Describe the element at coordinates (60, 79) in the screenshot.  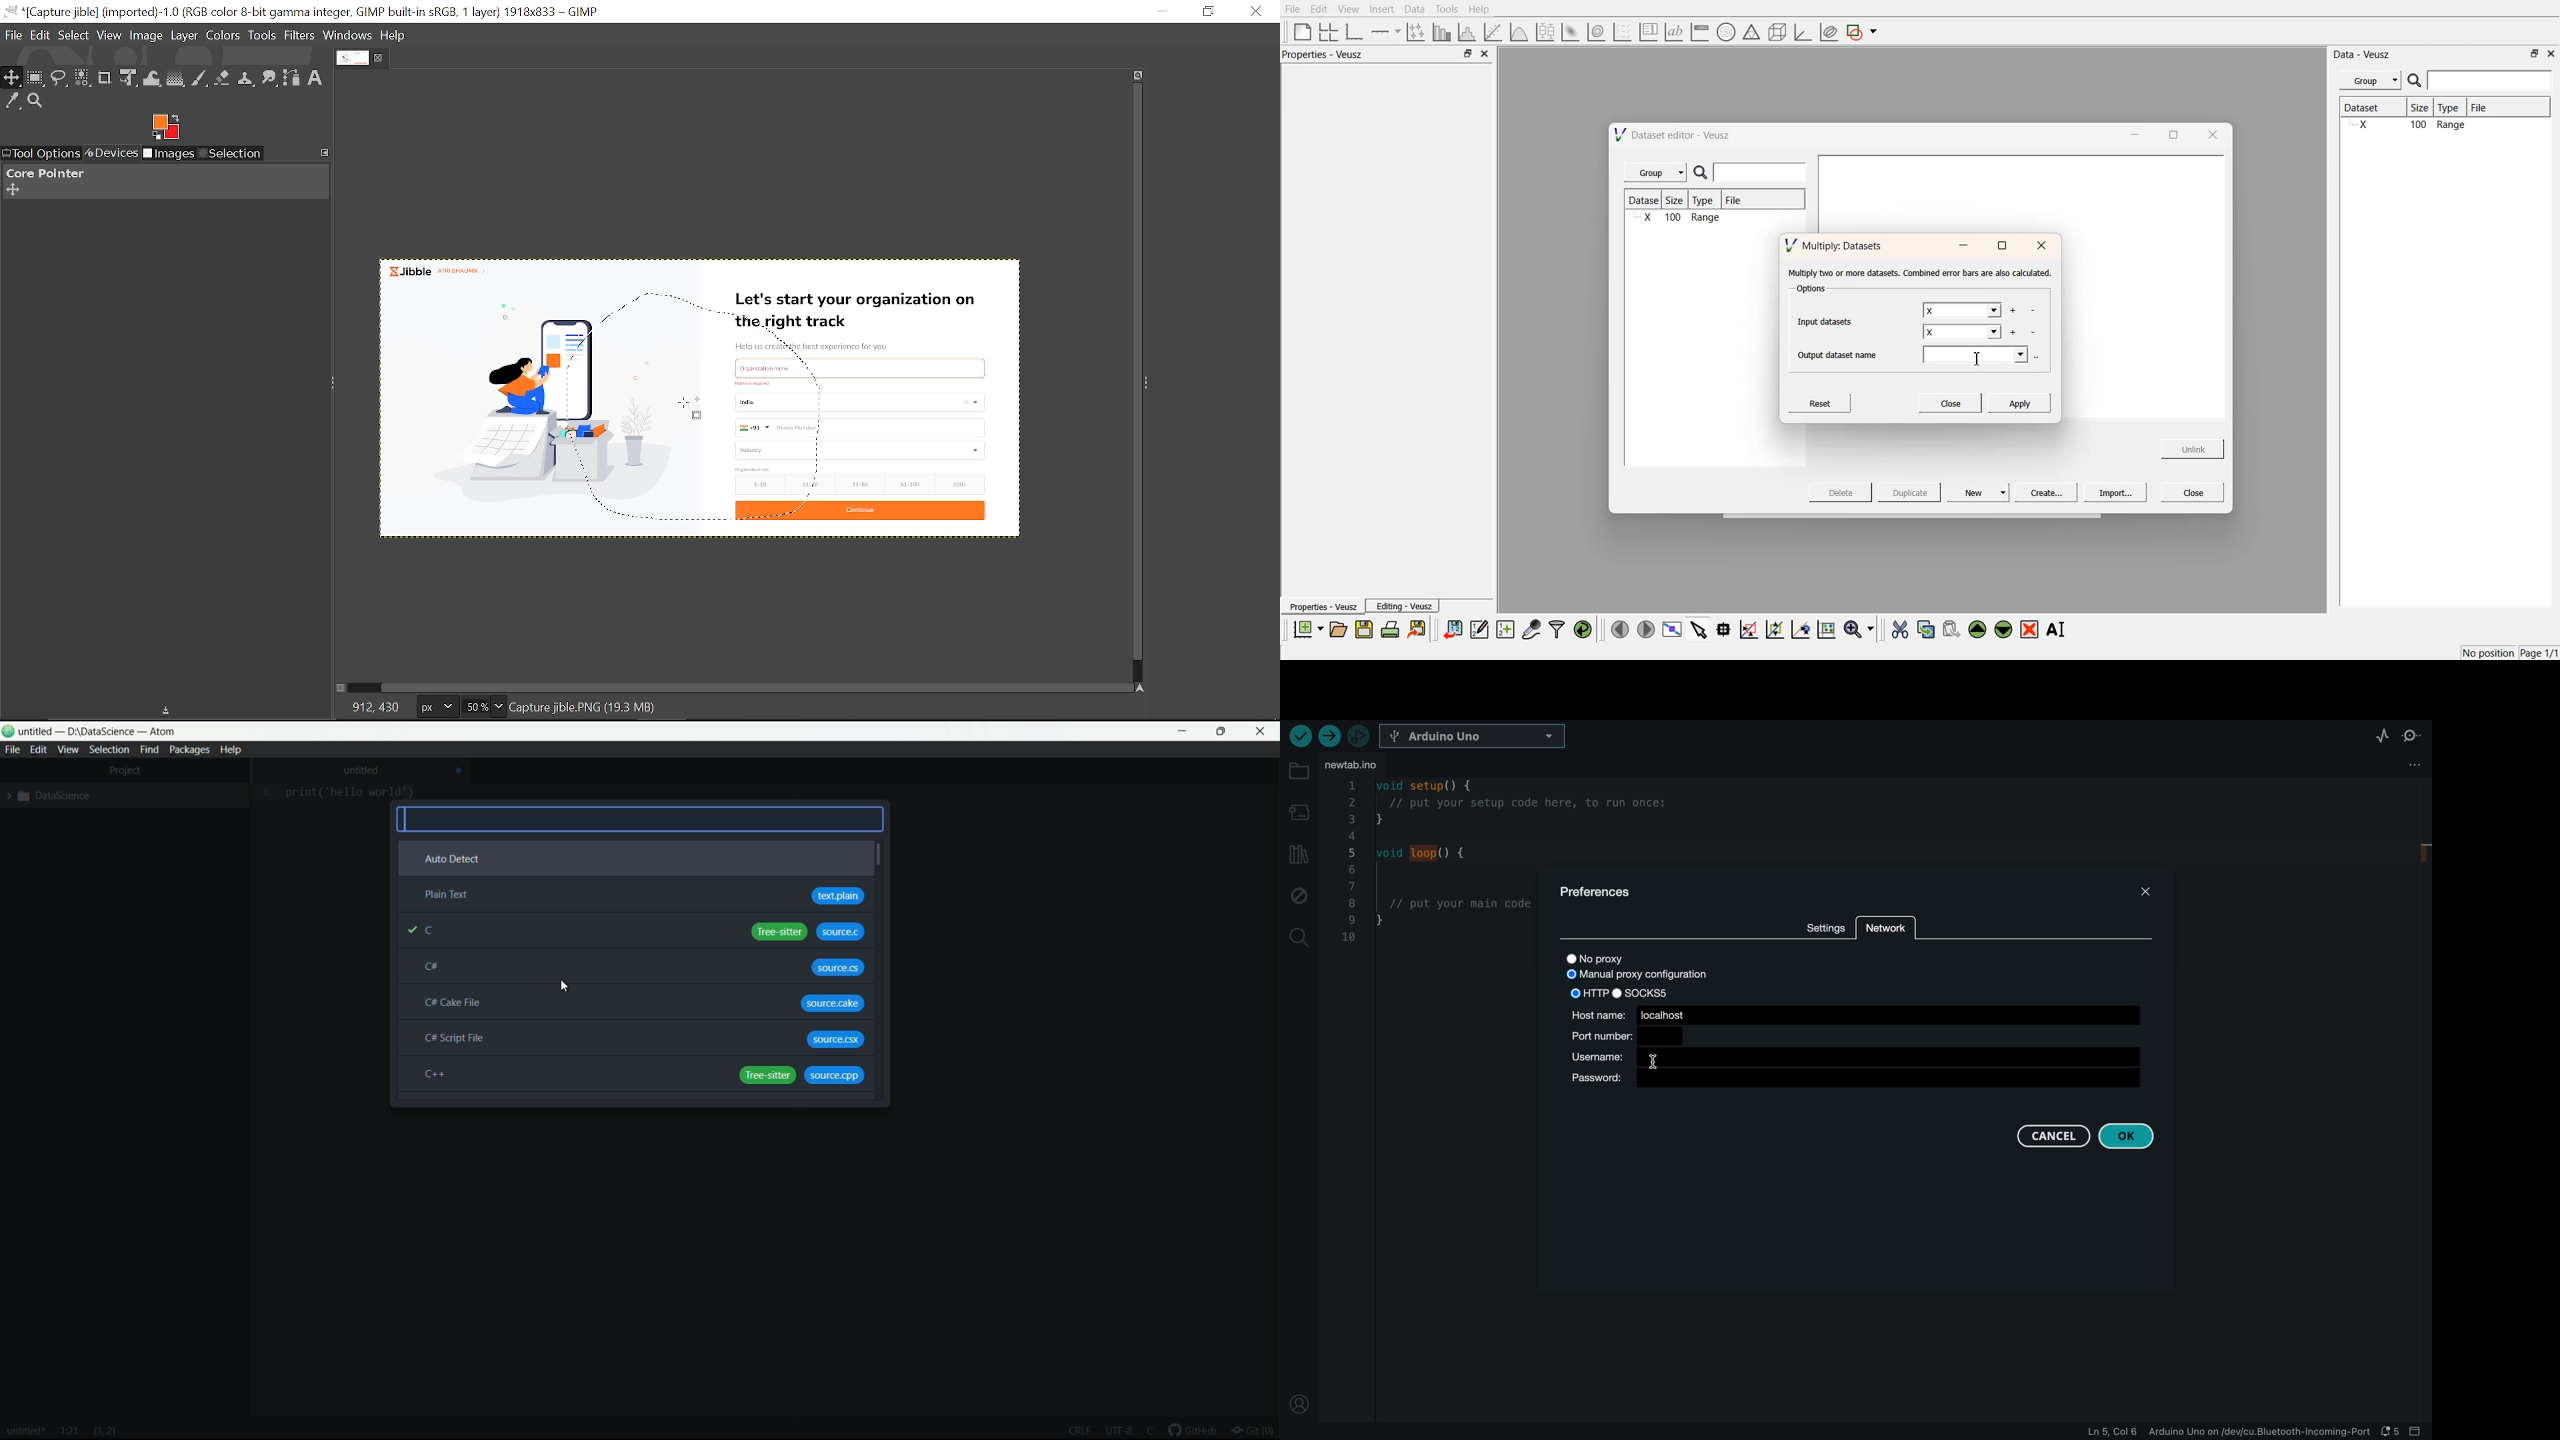
I see `Free select tool` at that location.